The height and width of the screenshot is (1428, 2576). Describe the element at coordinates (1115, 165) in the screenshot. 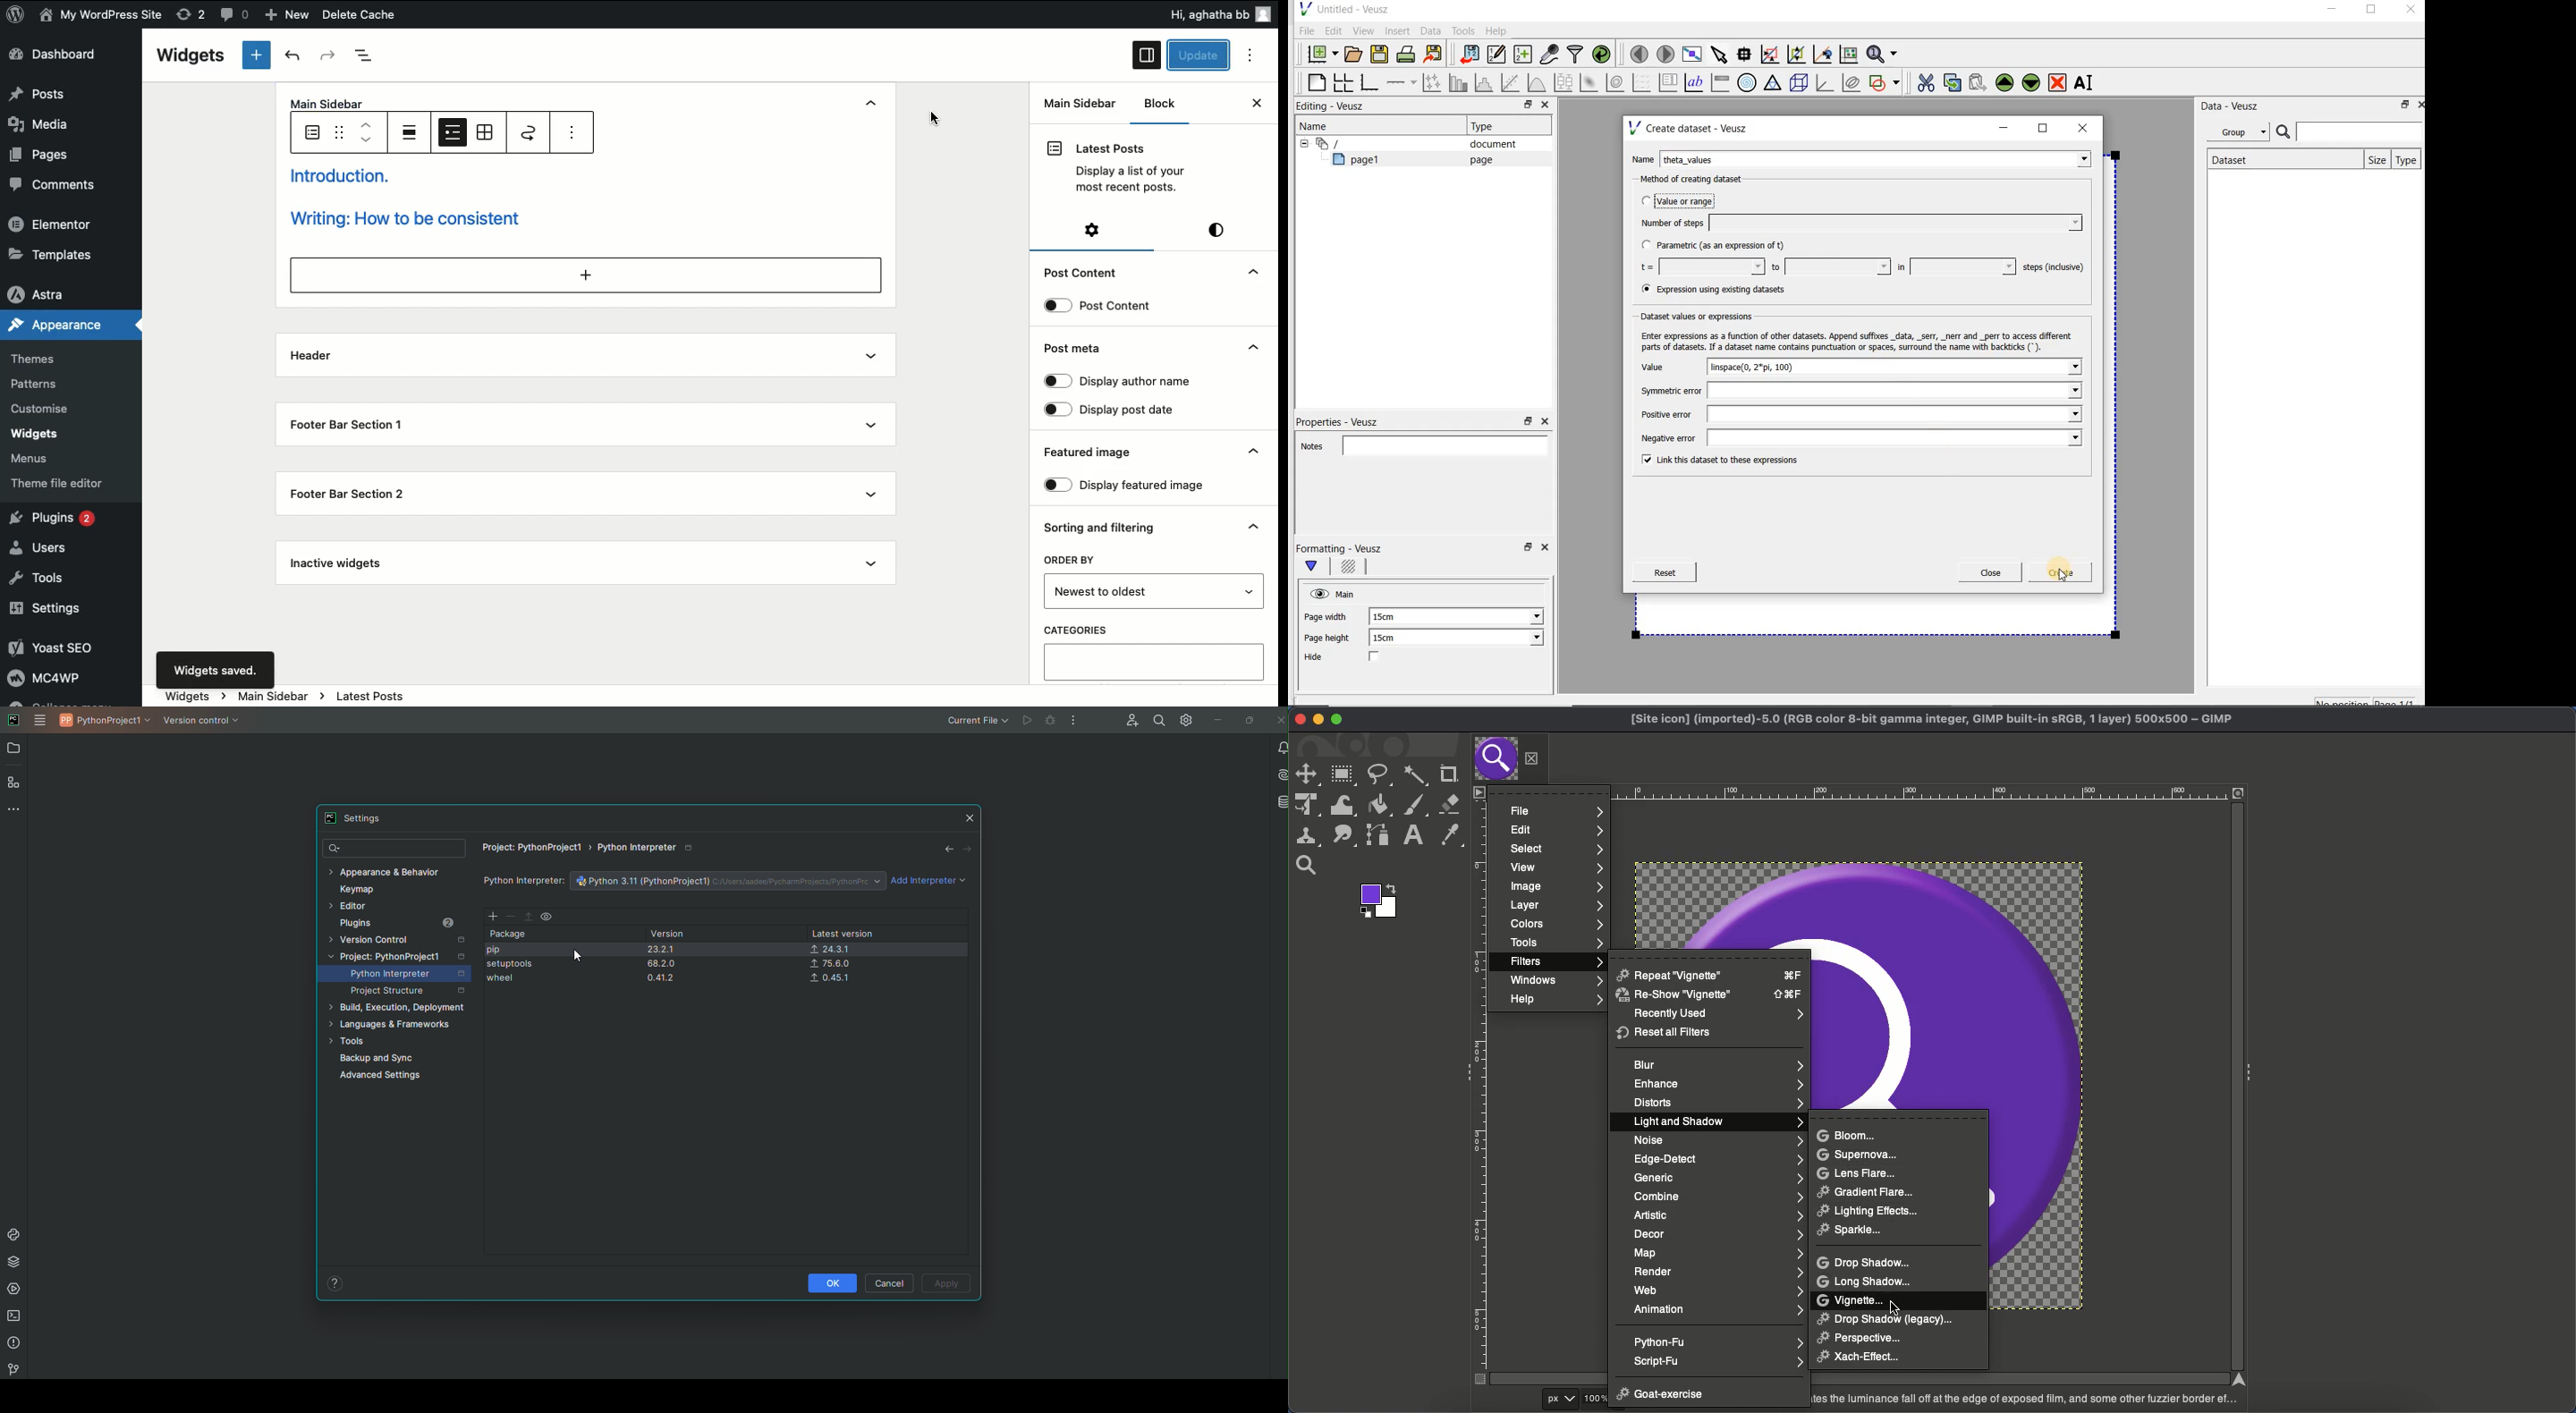

I see `Latest Posts Display a list of your most recent posts.` at that location.